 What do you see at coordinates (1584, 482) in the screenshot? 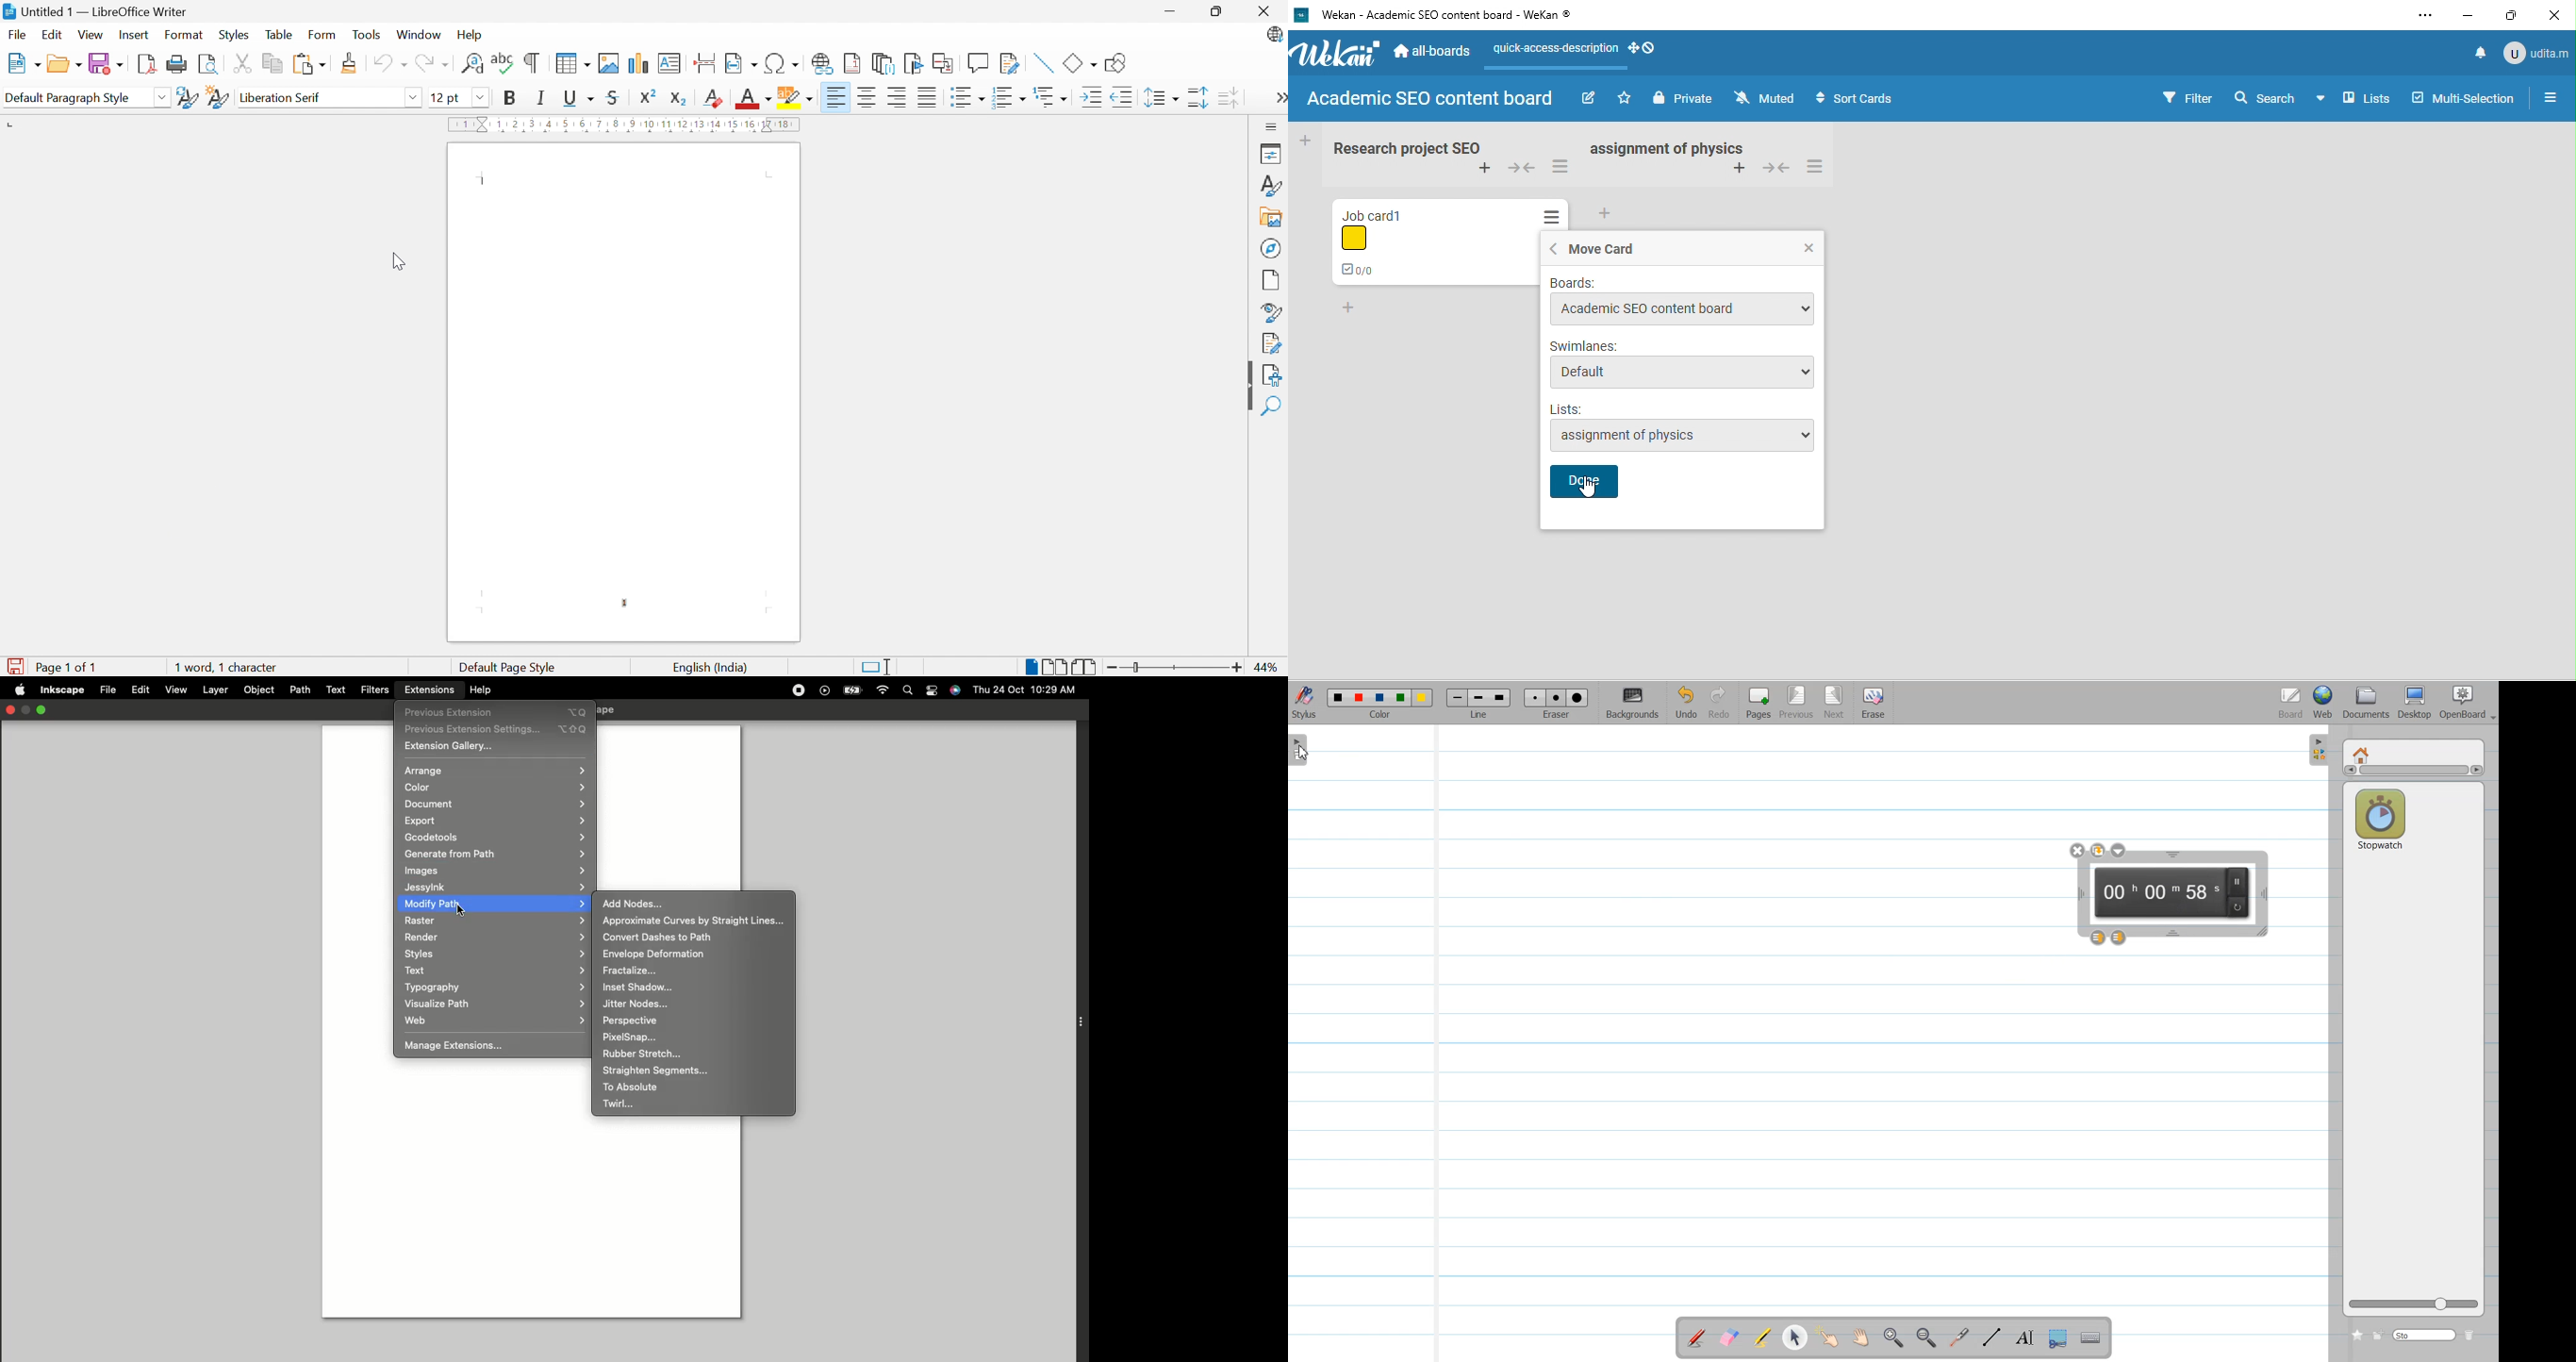
I see `done` at bounding box center [1584, 482].